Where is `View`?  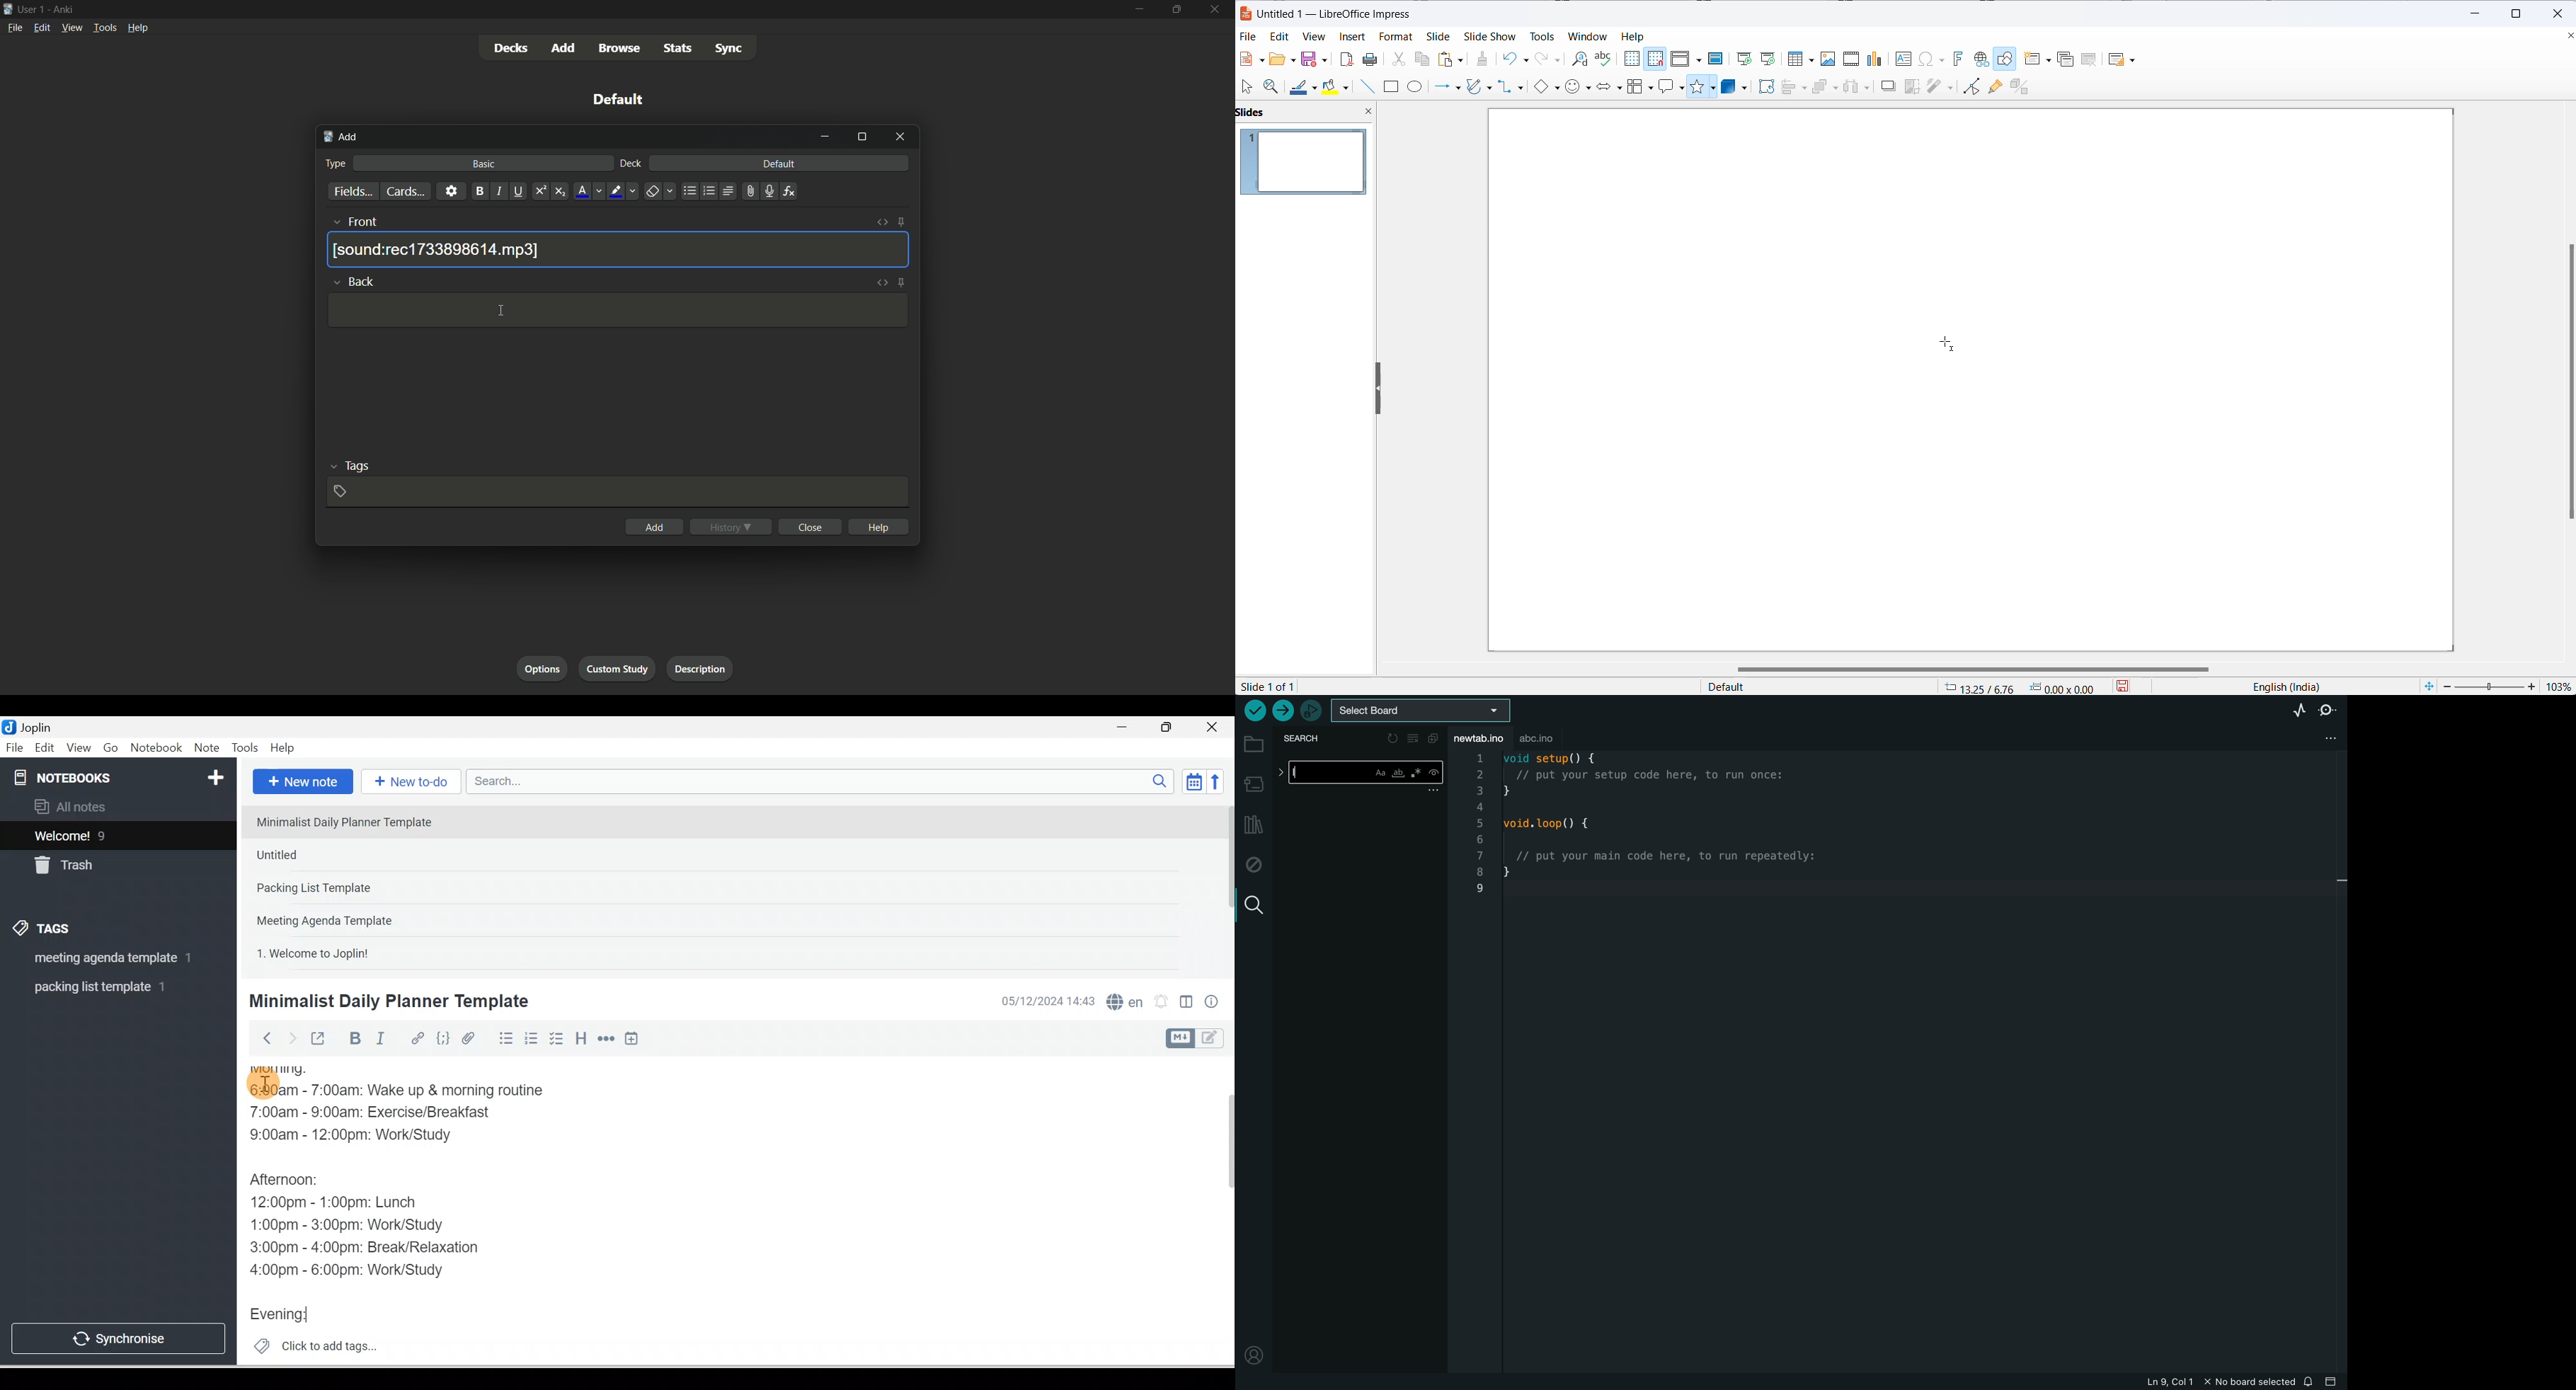
View is located at coordinates (79, 748).